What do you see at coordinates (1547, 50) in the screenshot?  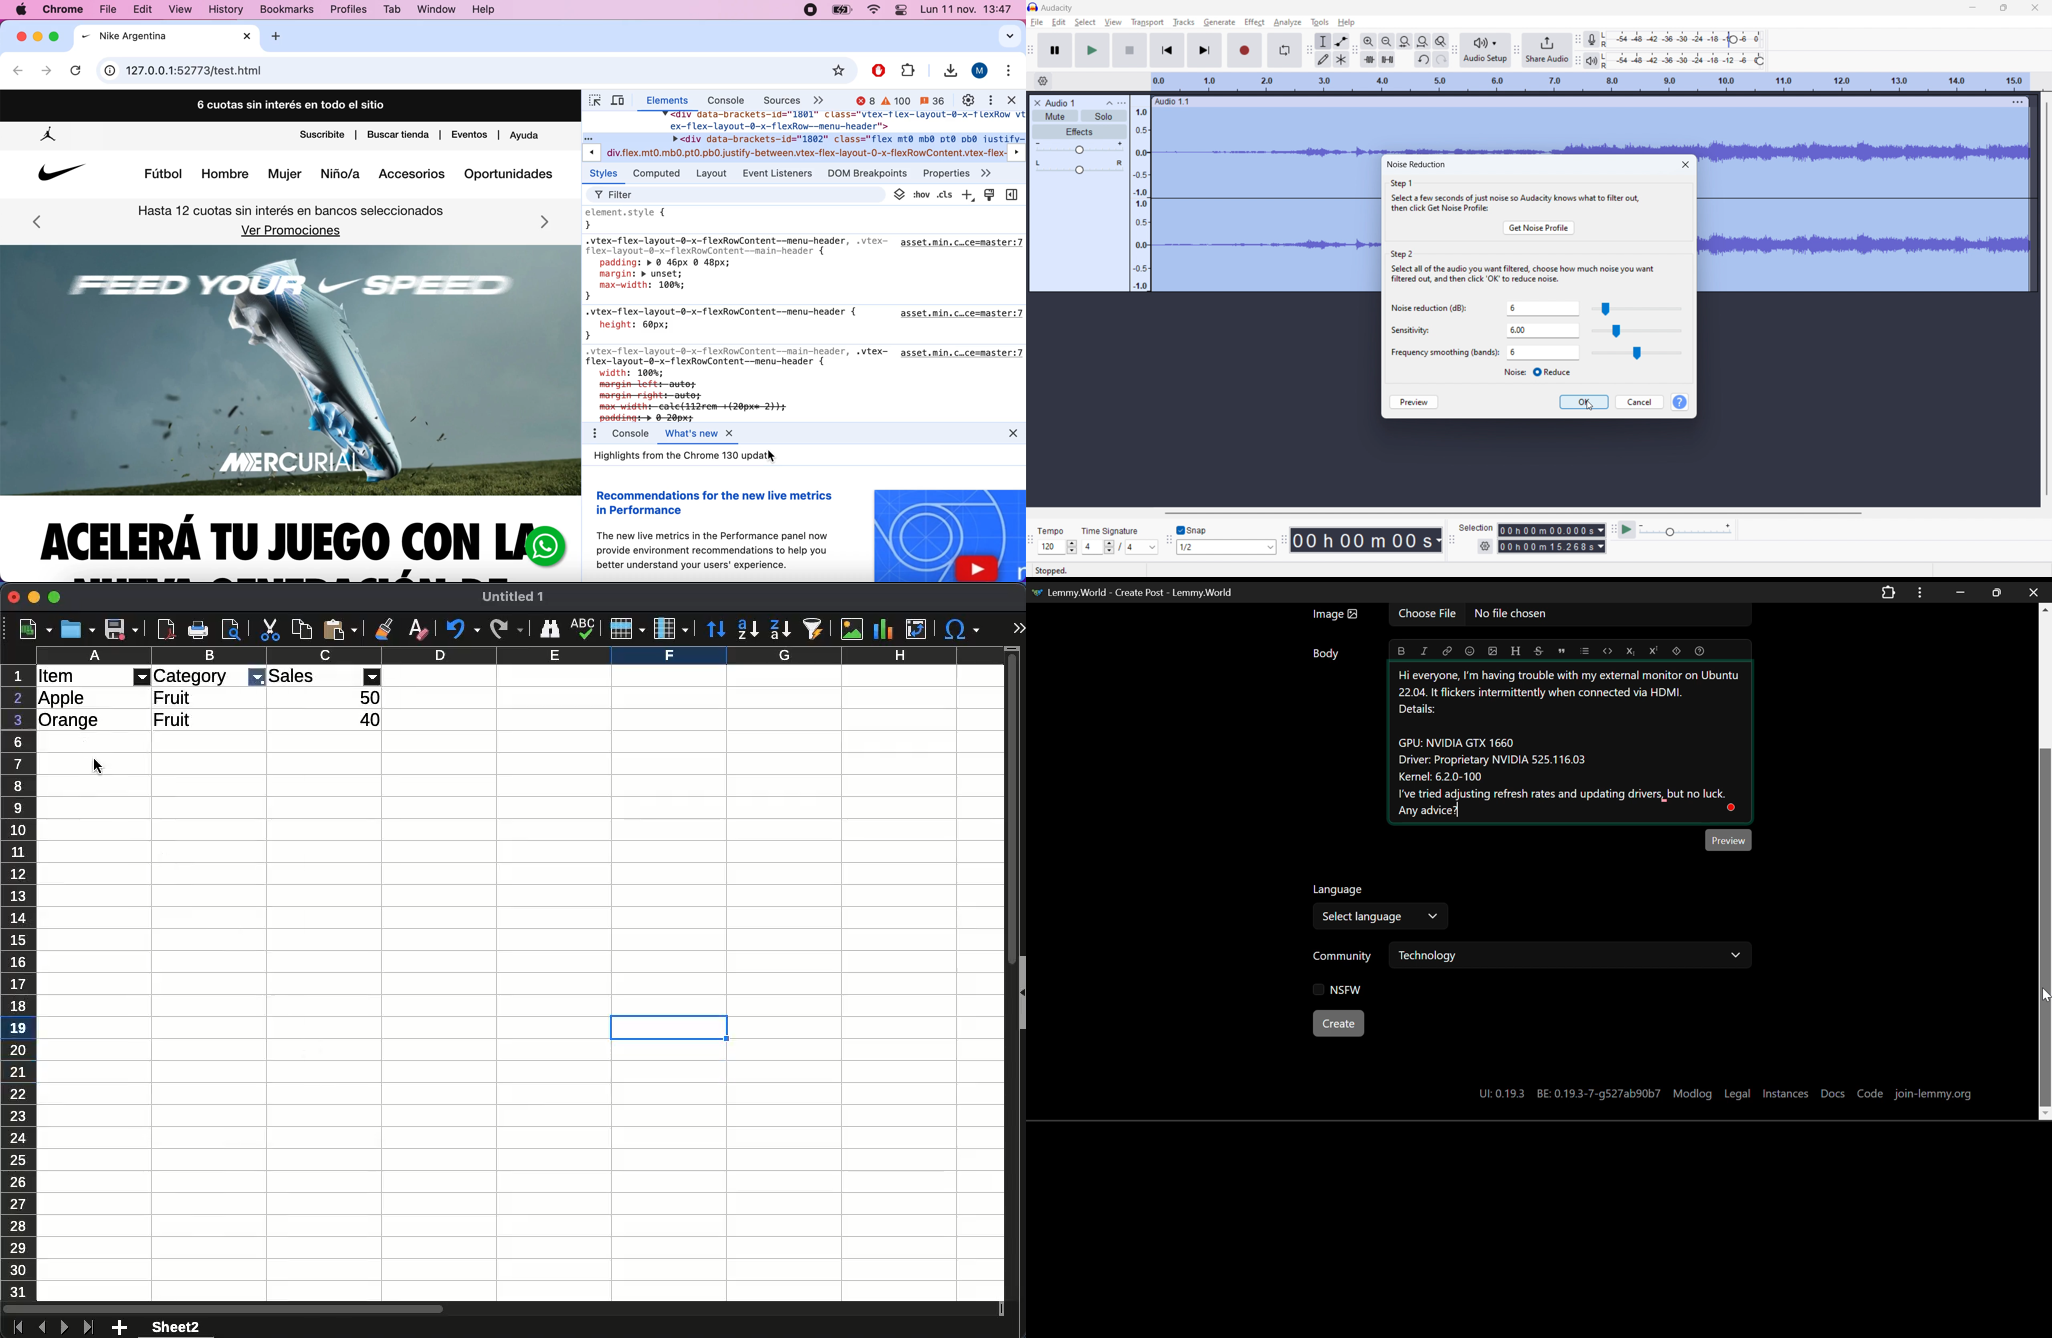 I see `share audio` at bounding box center [1547, 50].